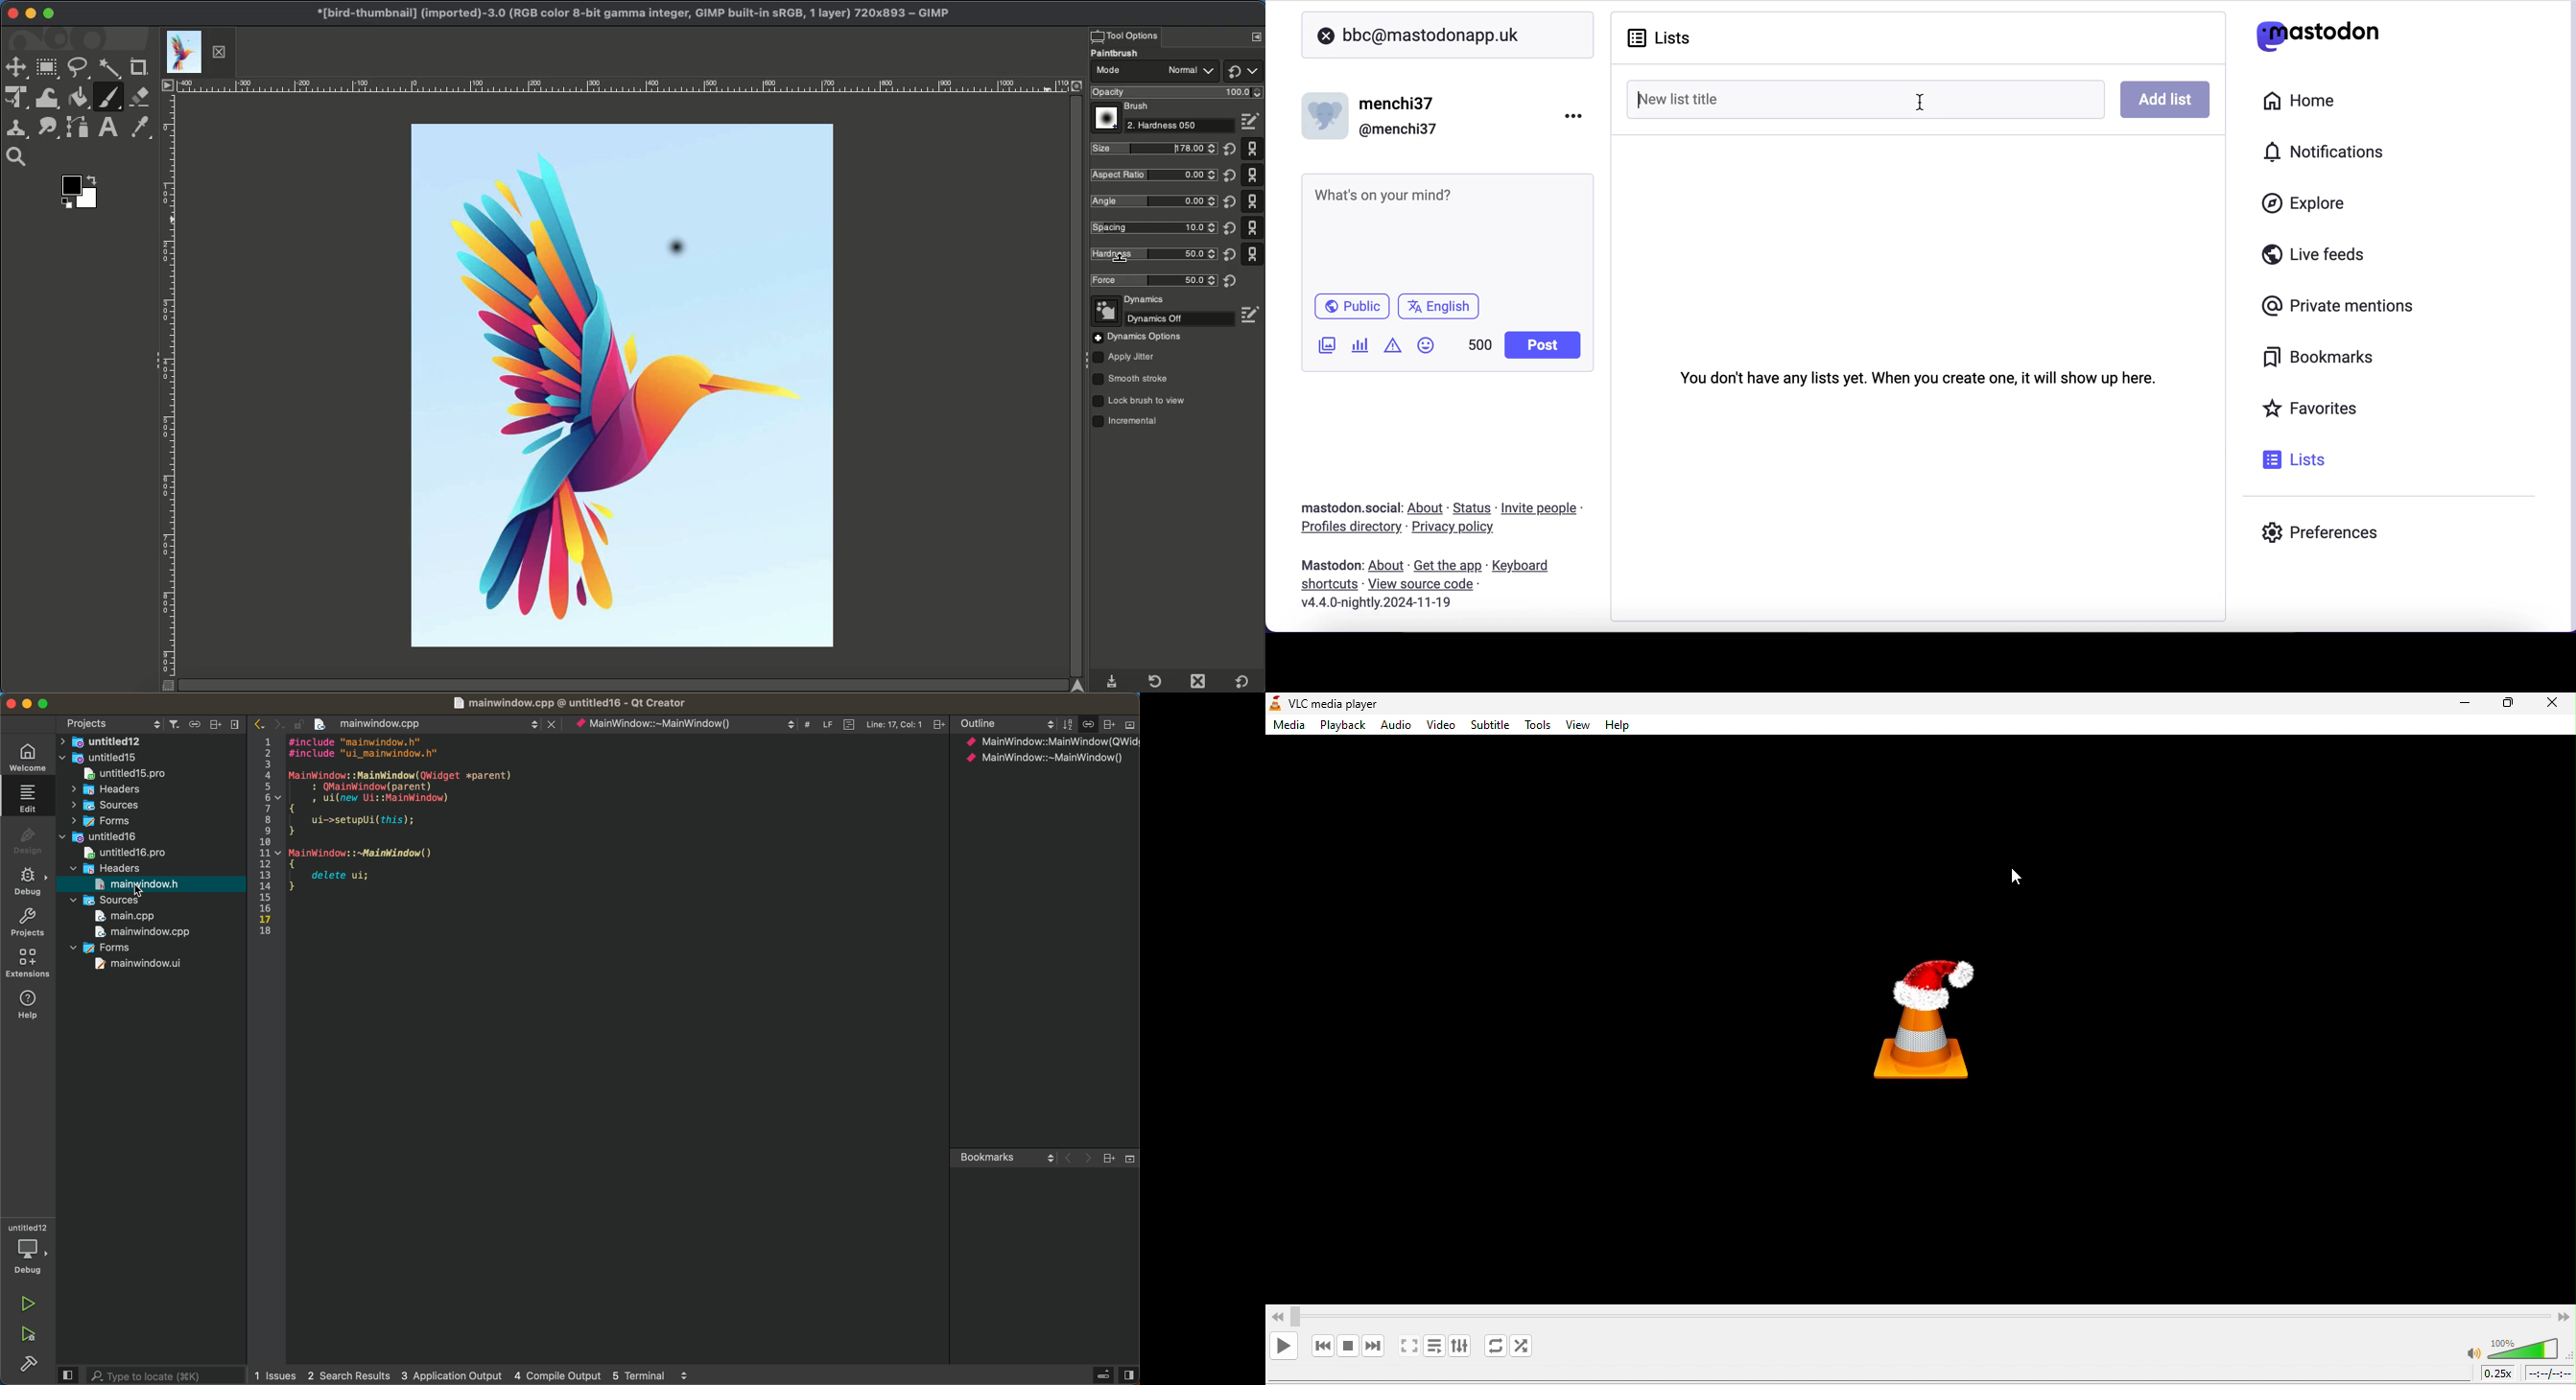 Image resolution: width=2576 pixels, height=1400 pixels. I want to click on vlc media player, so click(1341, 704).